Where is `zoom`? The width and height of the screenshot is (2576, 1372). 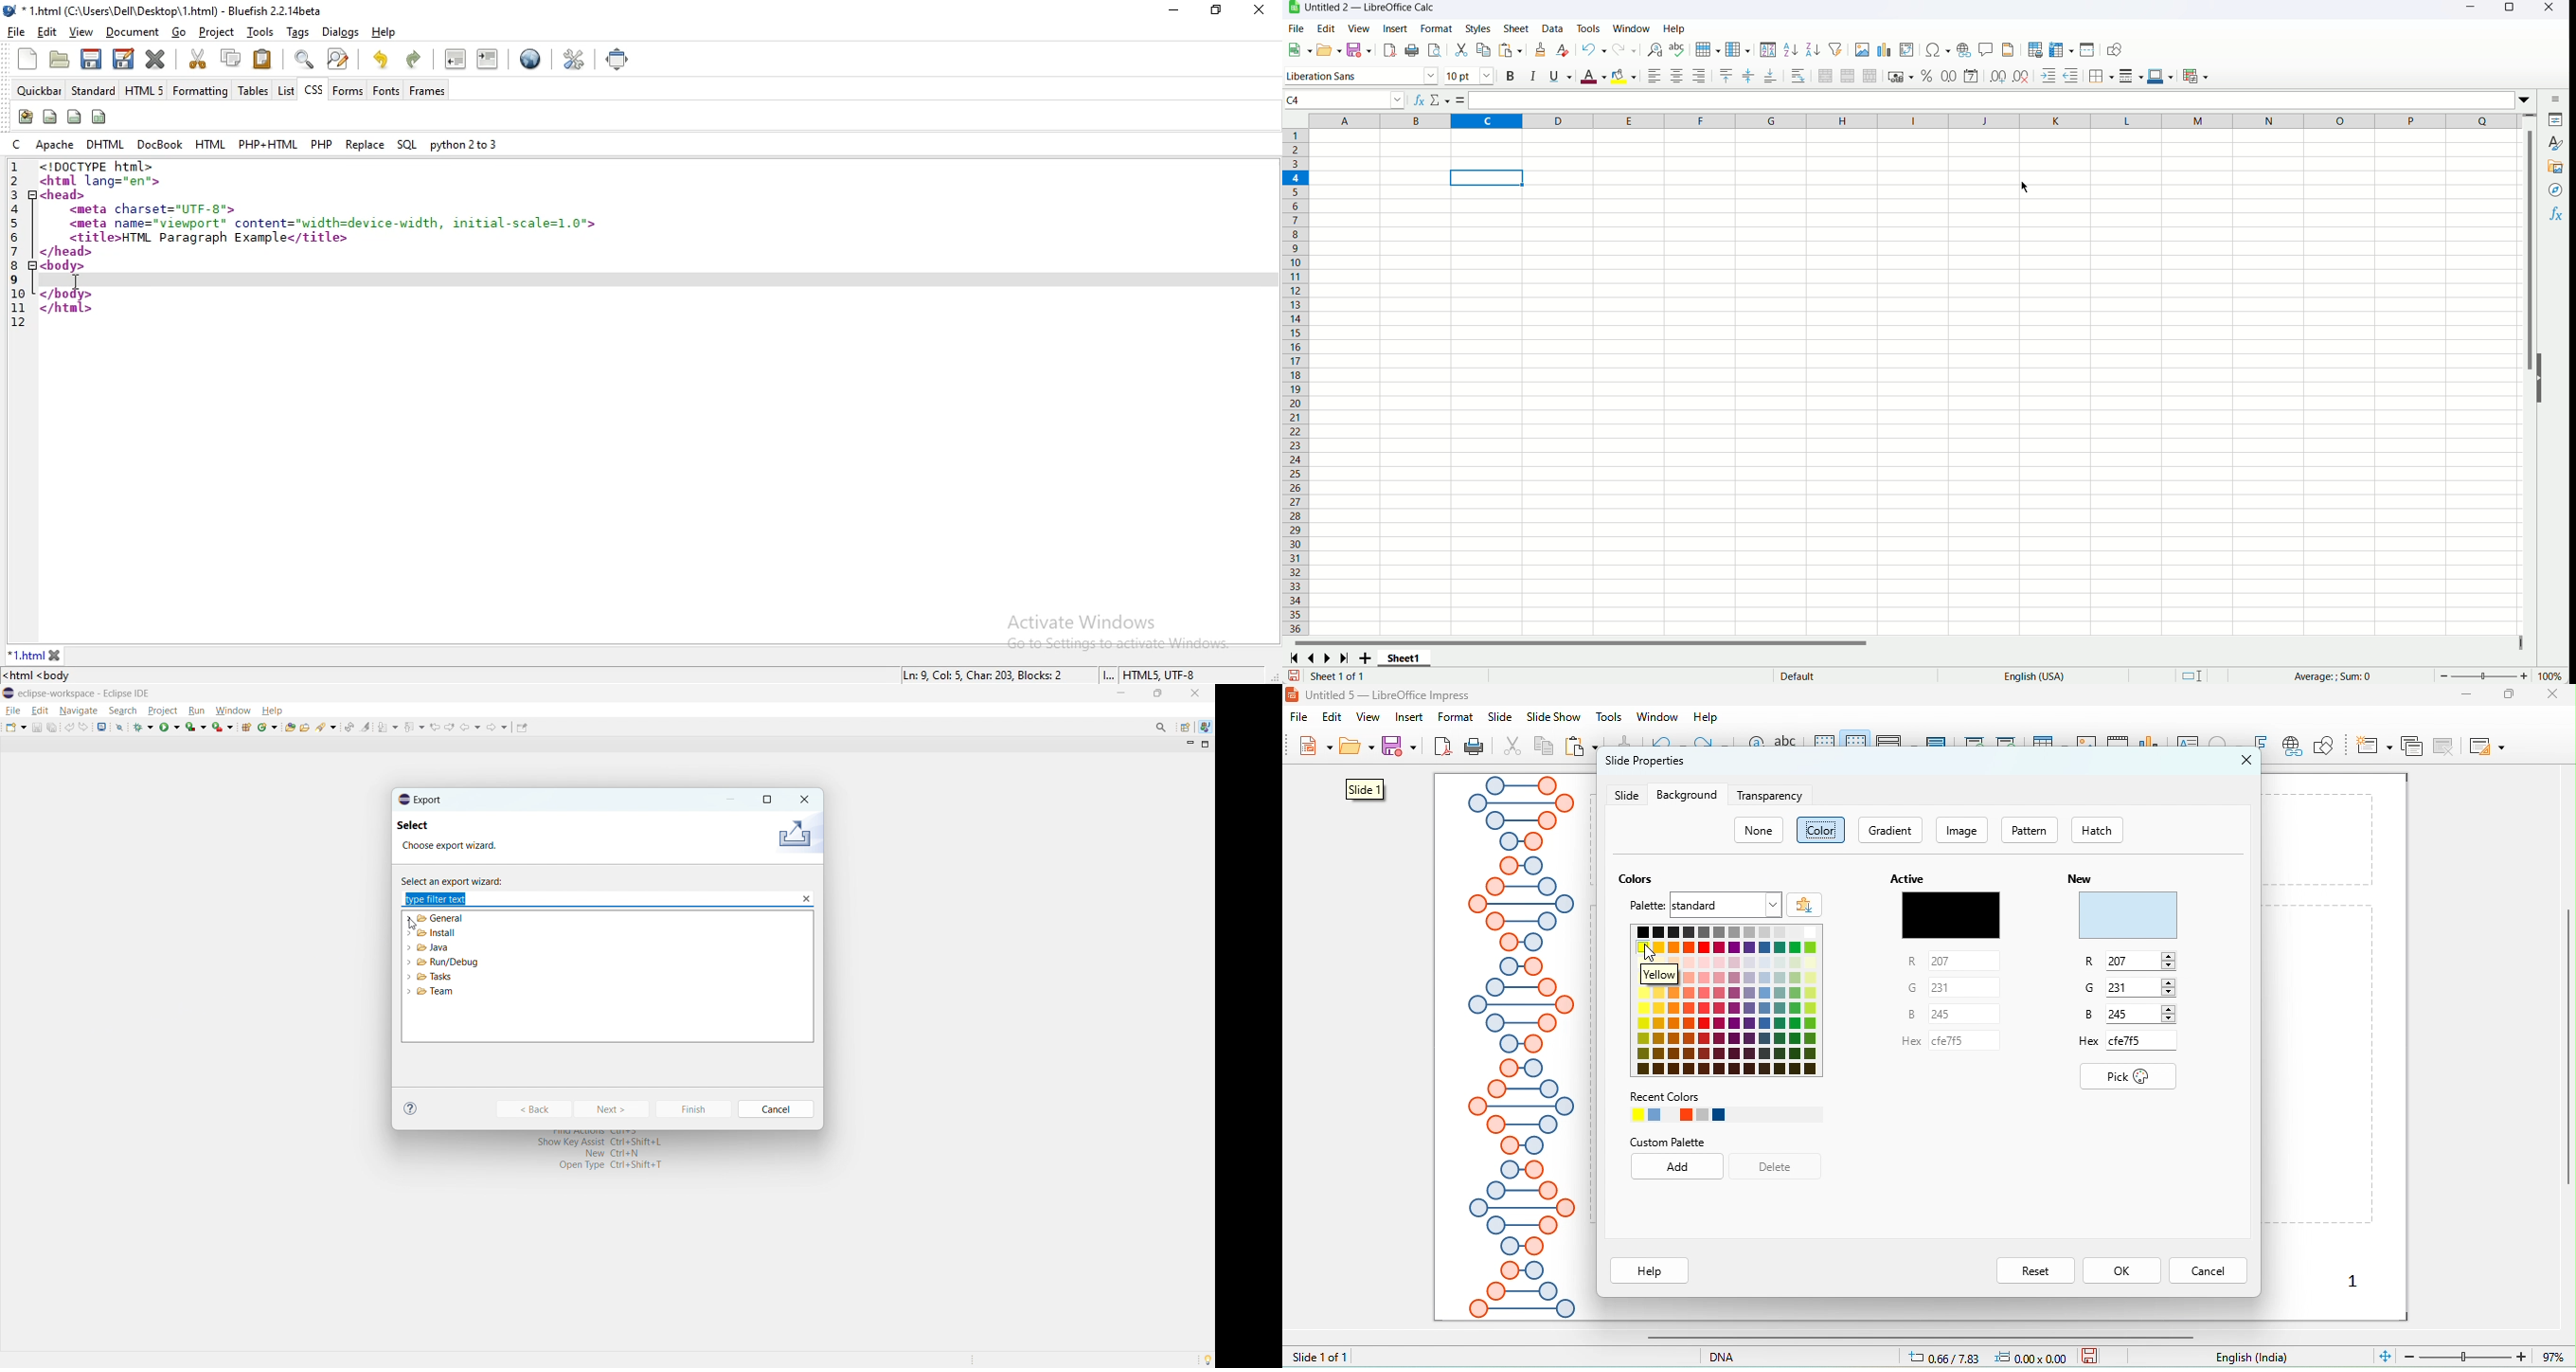 zoom is located at coordinates (2482, 676).